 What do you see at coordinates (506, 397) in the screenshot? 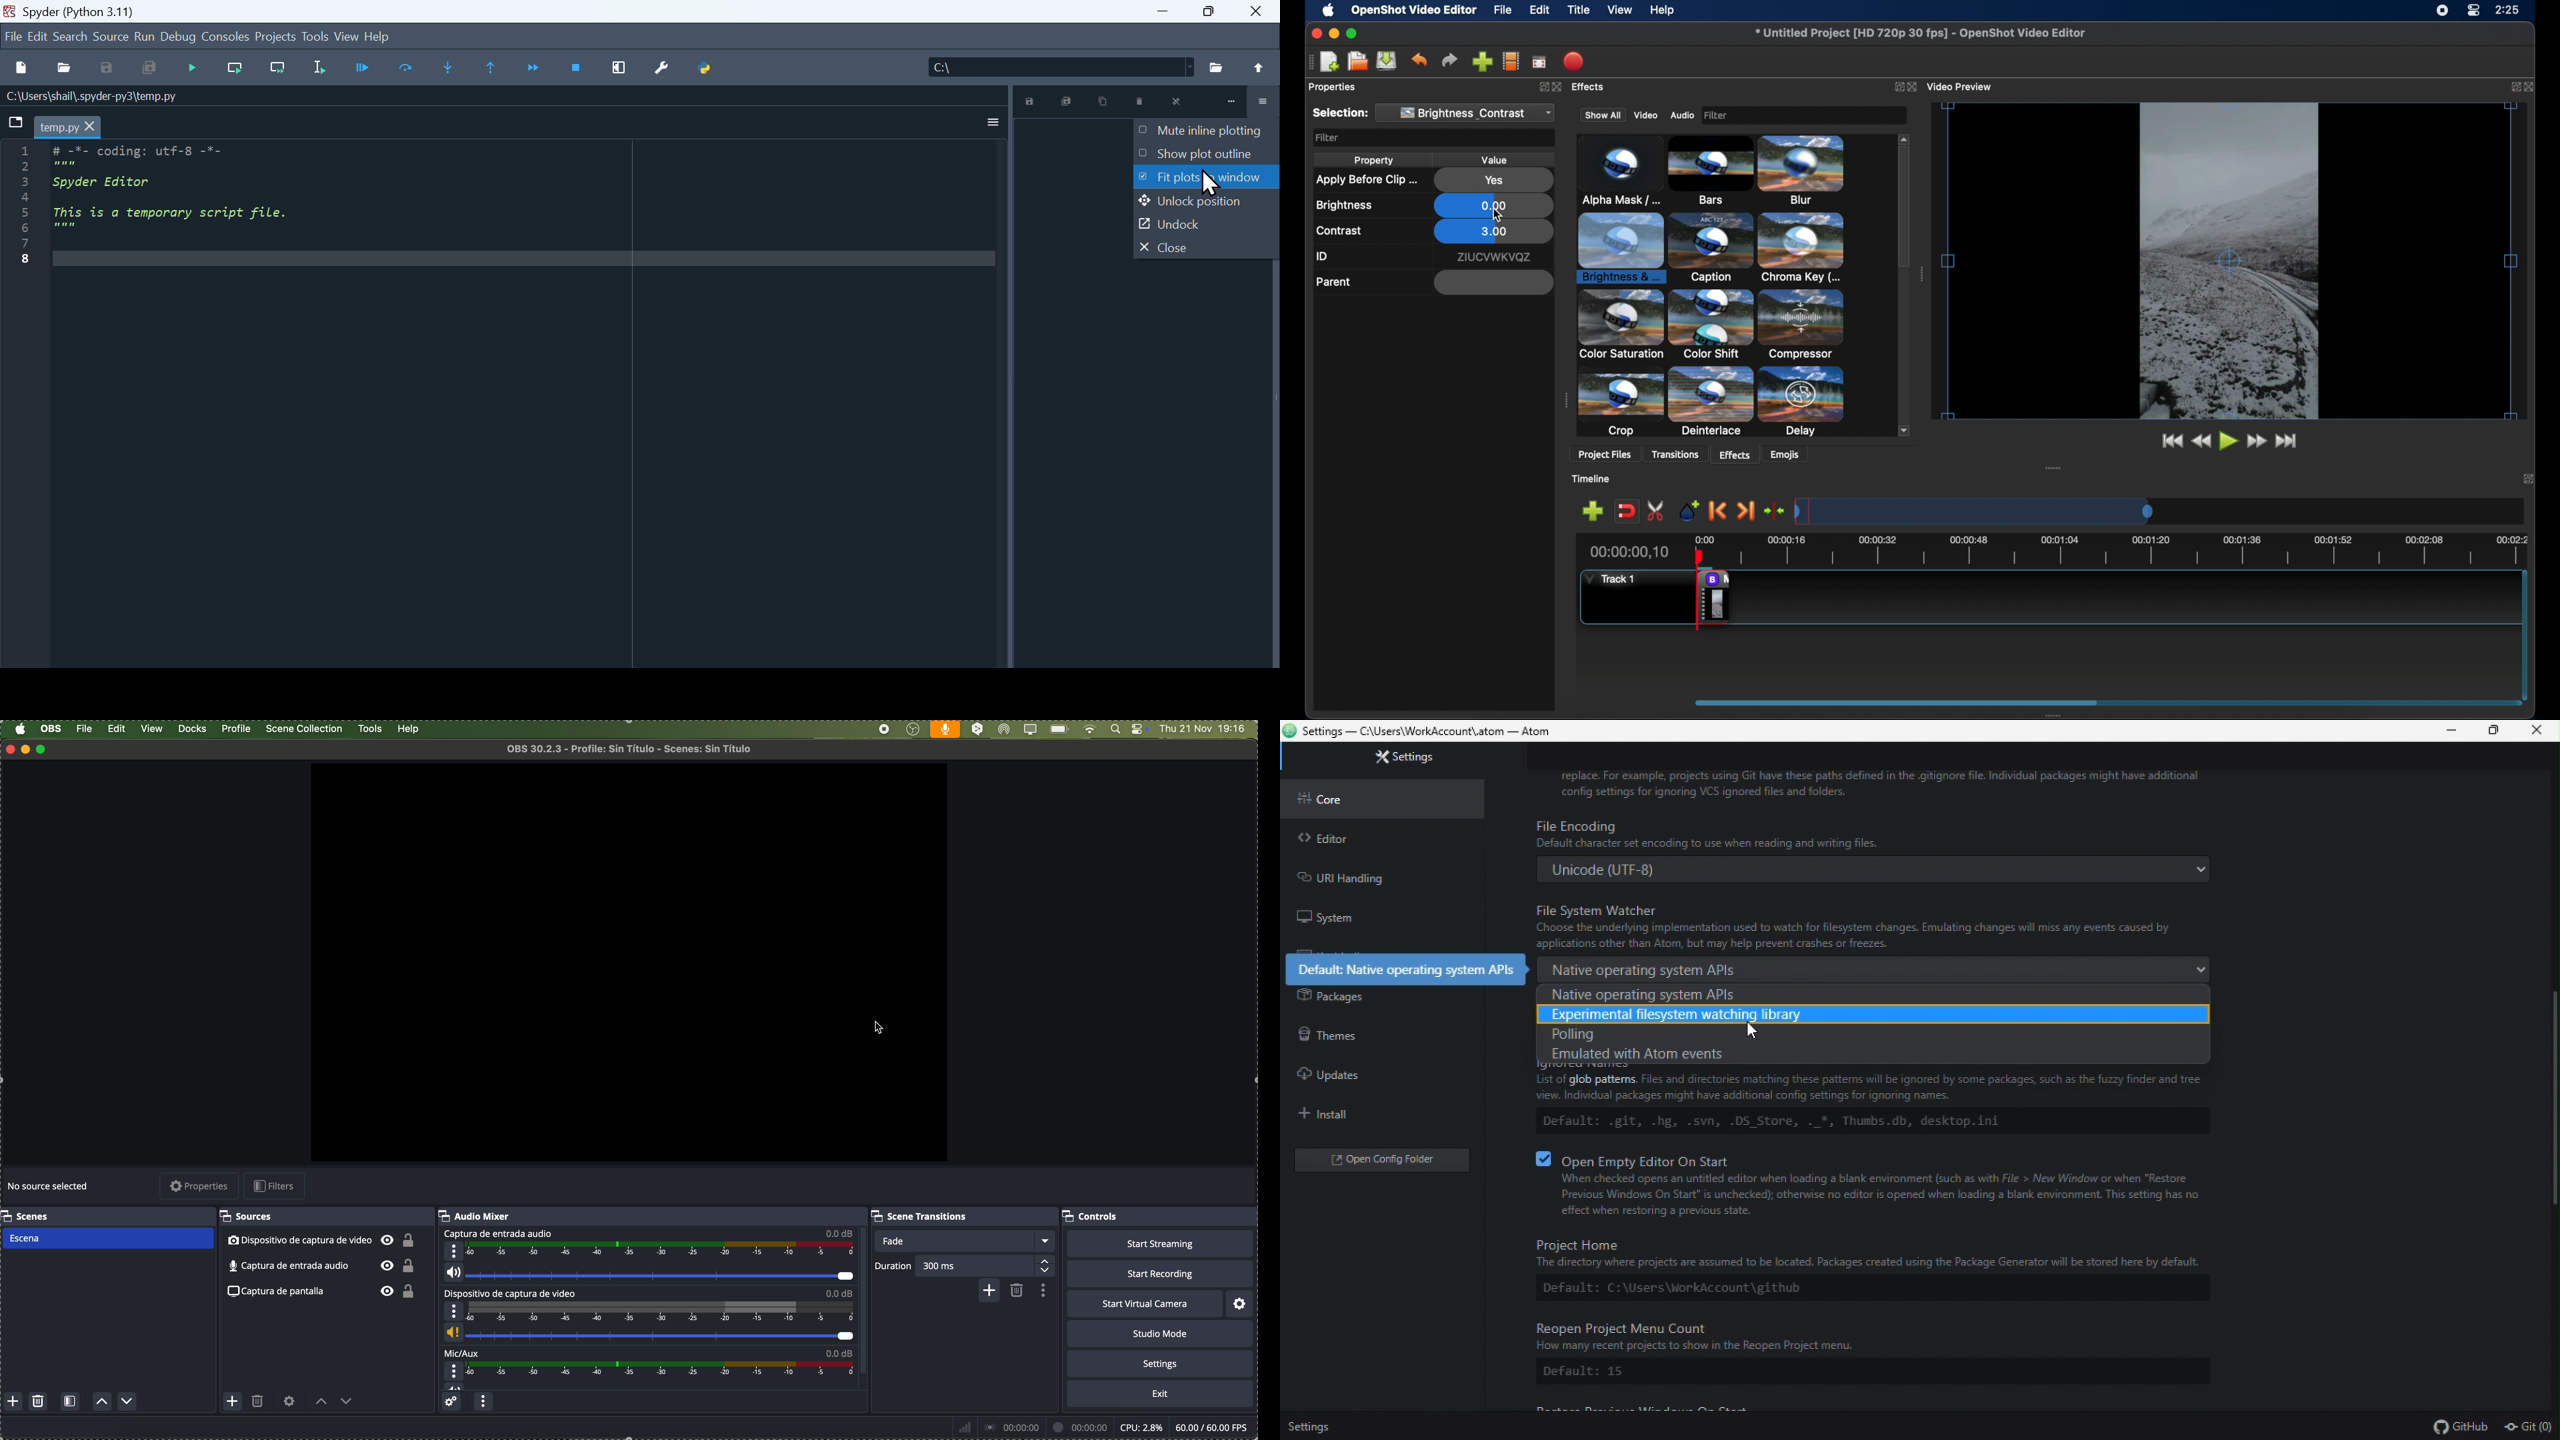
I see `# -*- coding: utf-8 -*- """ Spyder Editor  This is a temporary script file. """` at bounding box center [506, 397].